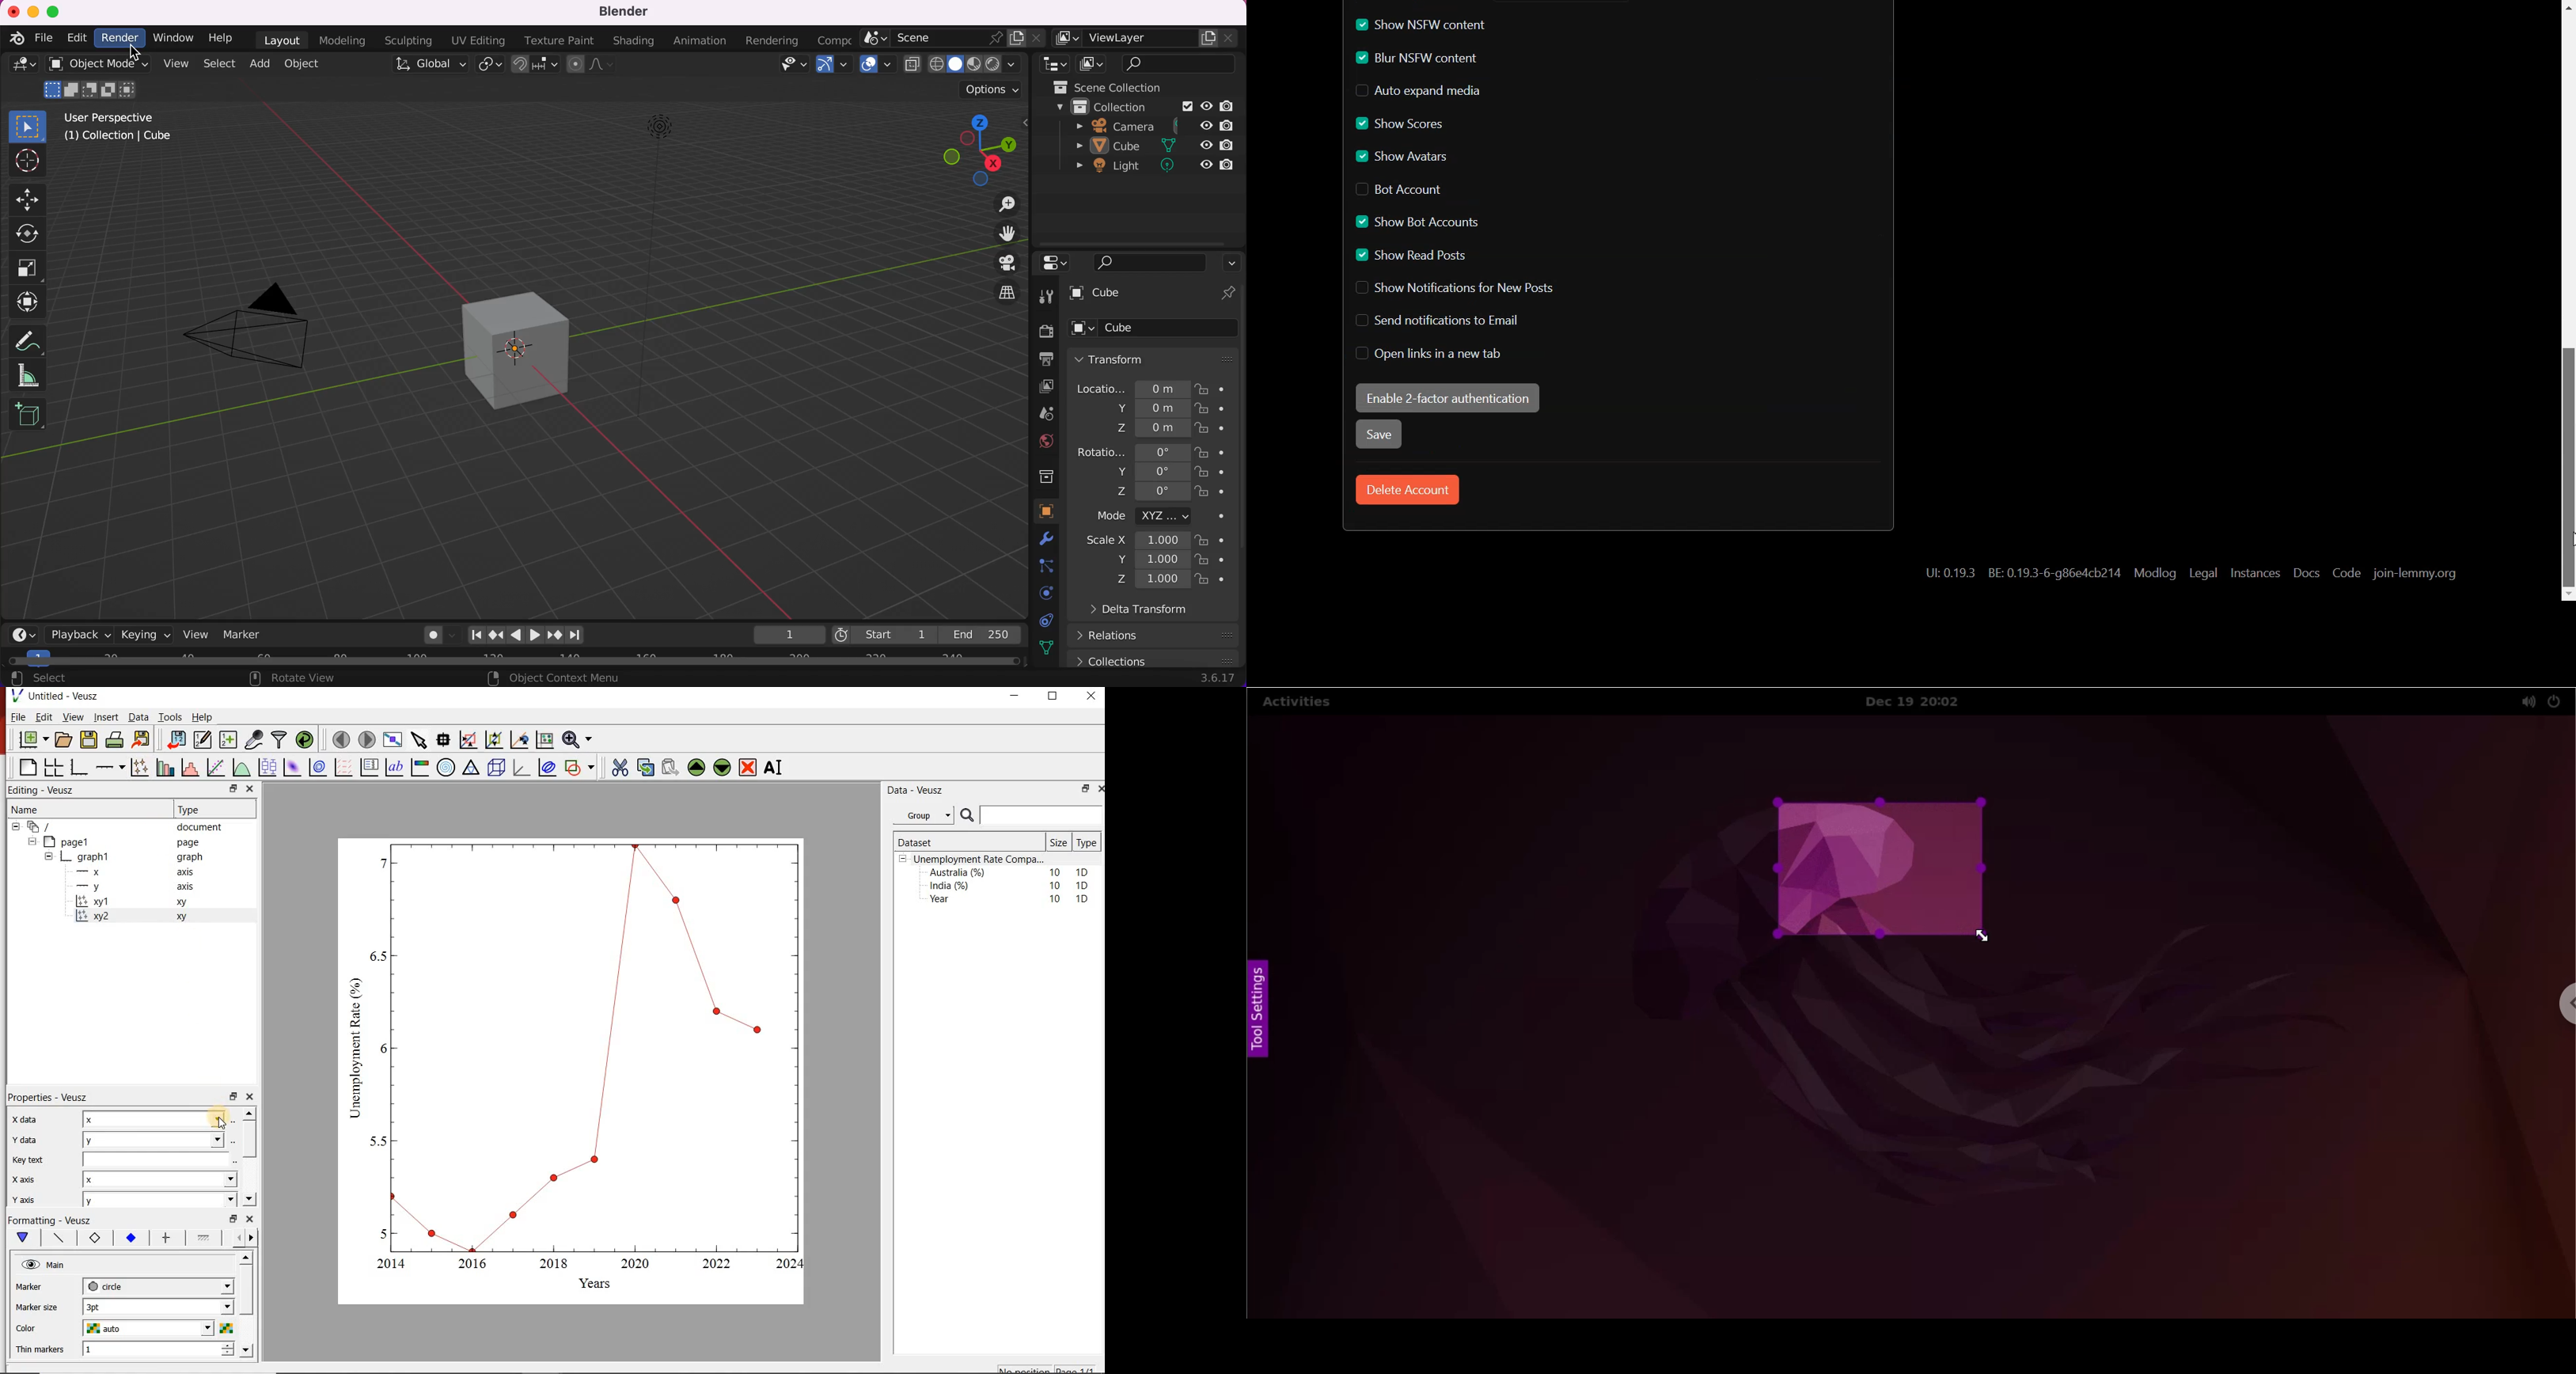 This screenshot has height=1400, width=2576. I want to click on playback, so click(73, 634).